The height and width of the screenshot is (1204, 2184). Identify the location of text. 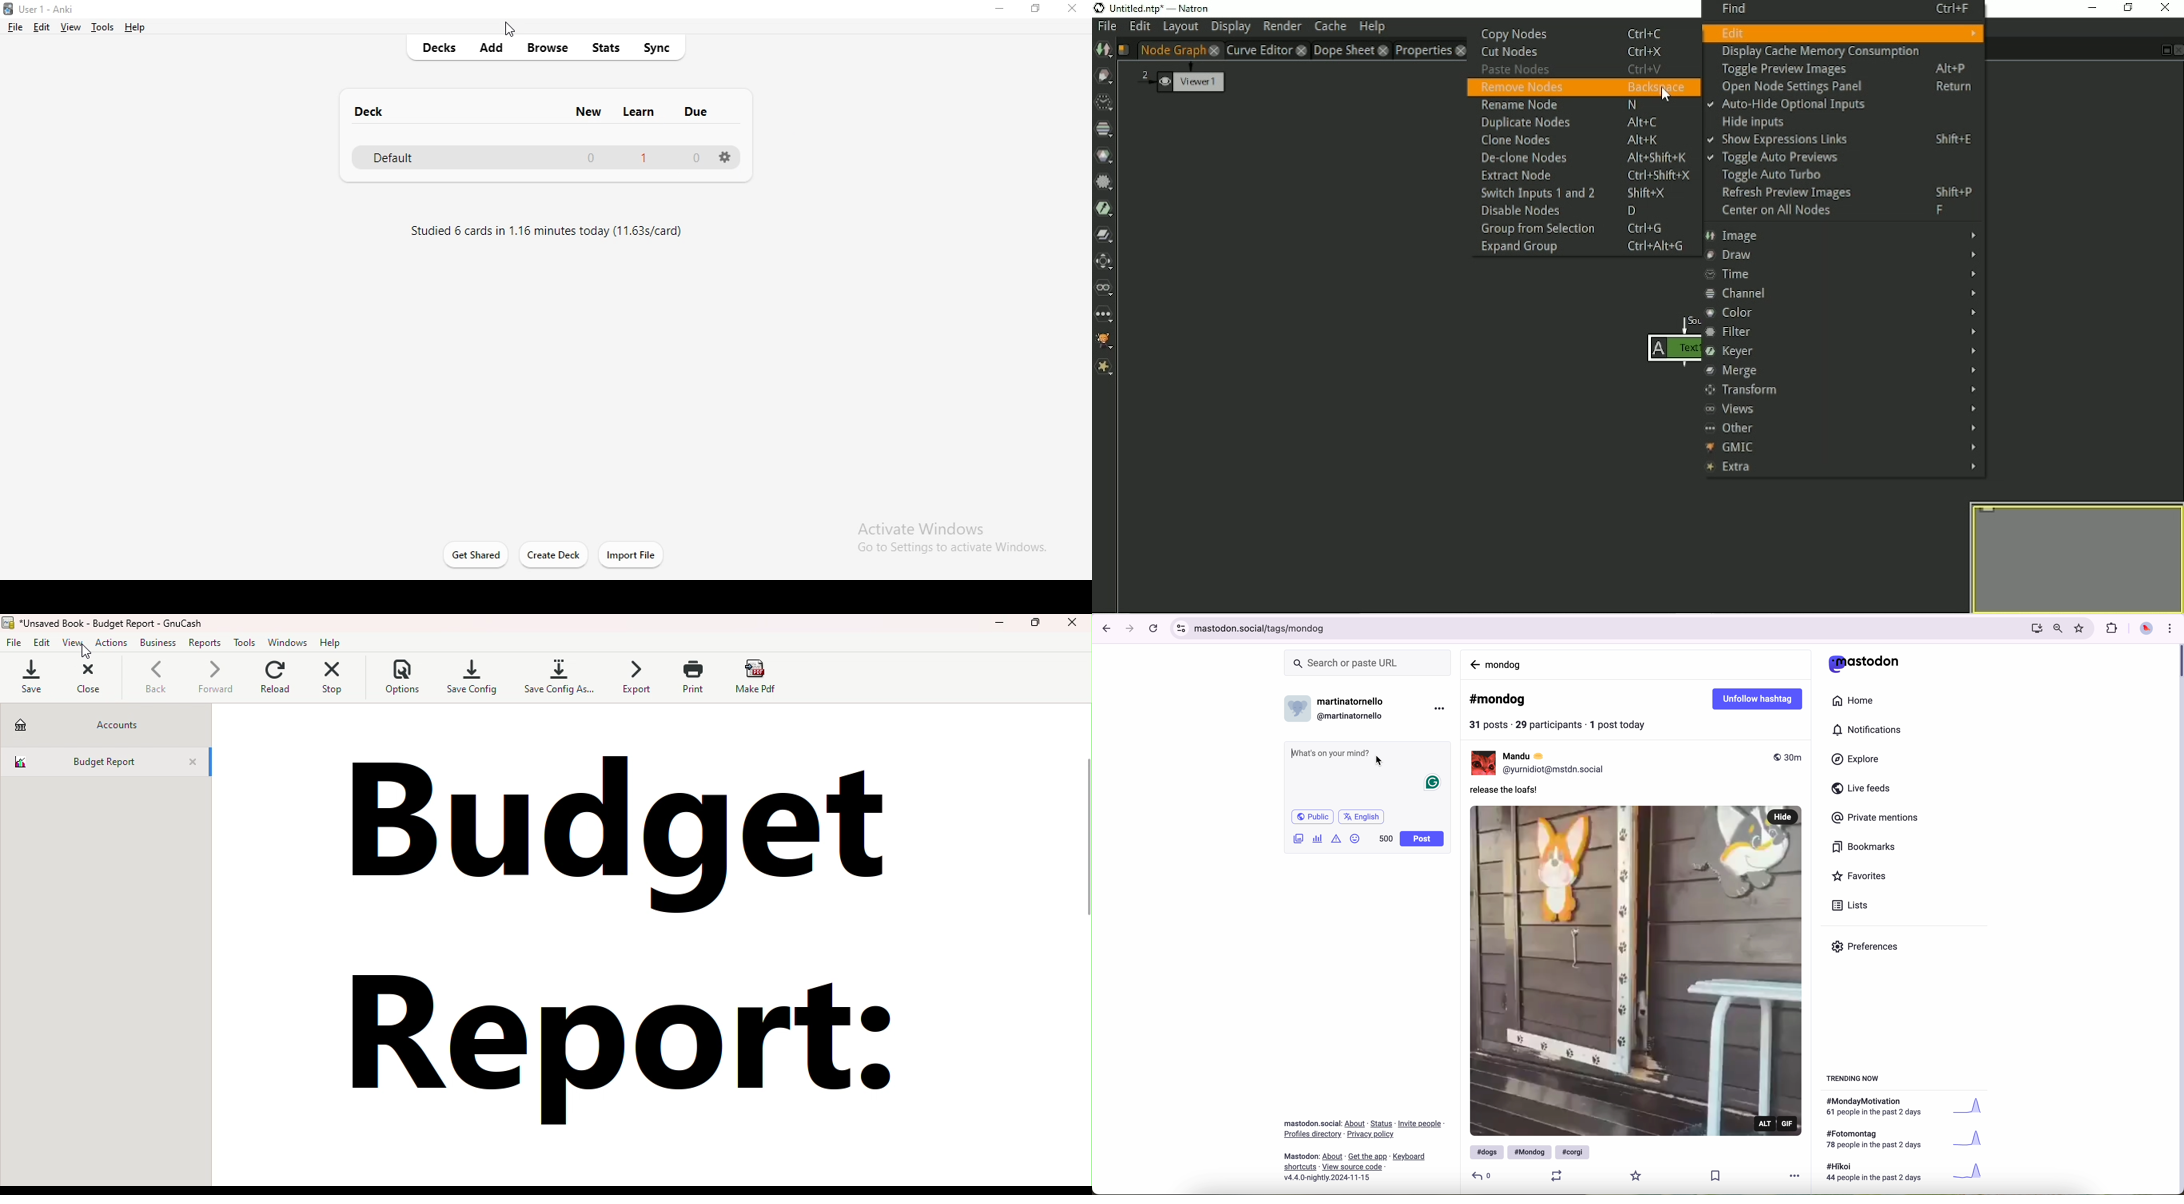
(1878, 1174).